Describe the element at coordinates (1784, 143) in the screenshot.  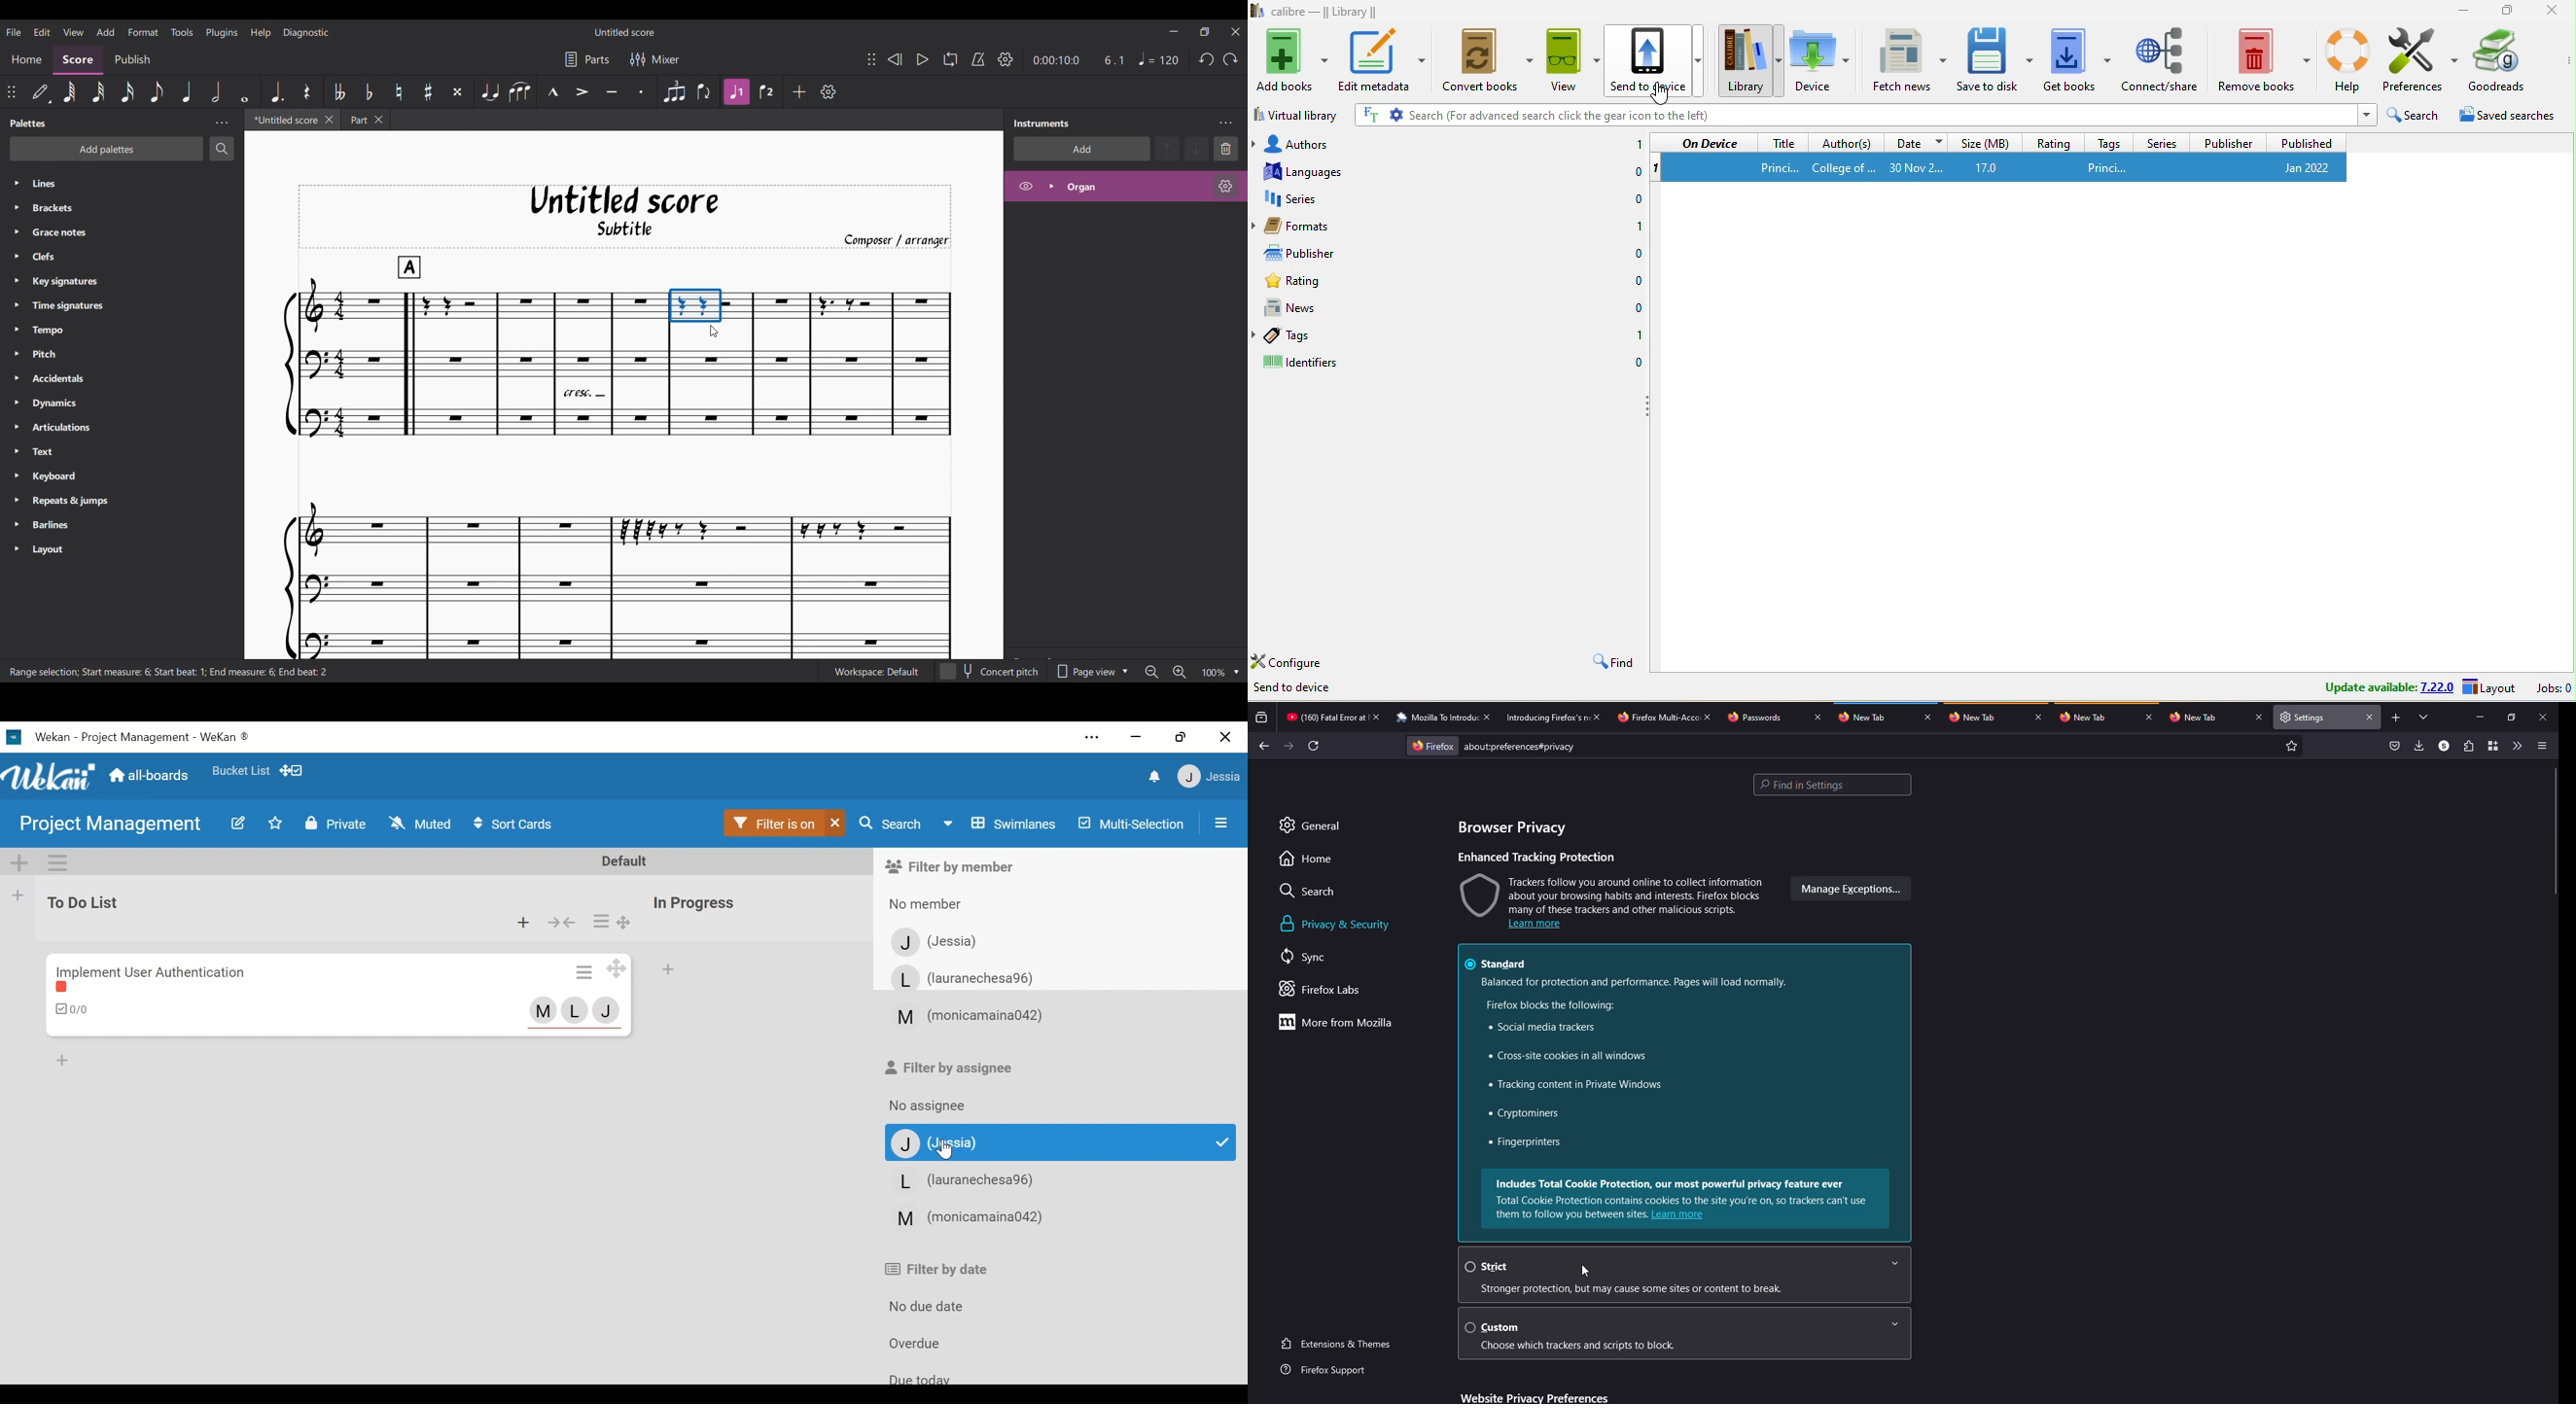
I see `title` at that location.